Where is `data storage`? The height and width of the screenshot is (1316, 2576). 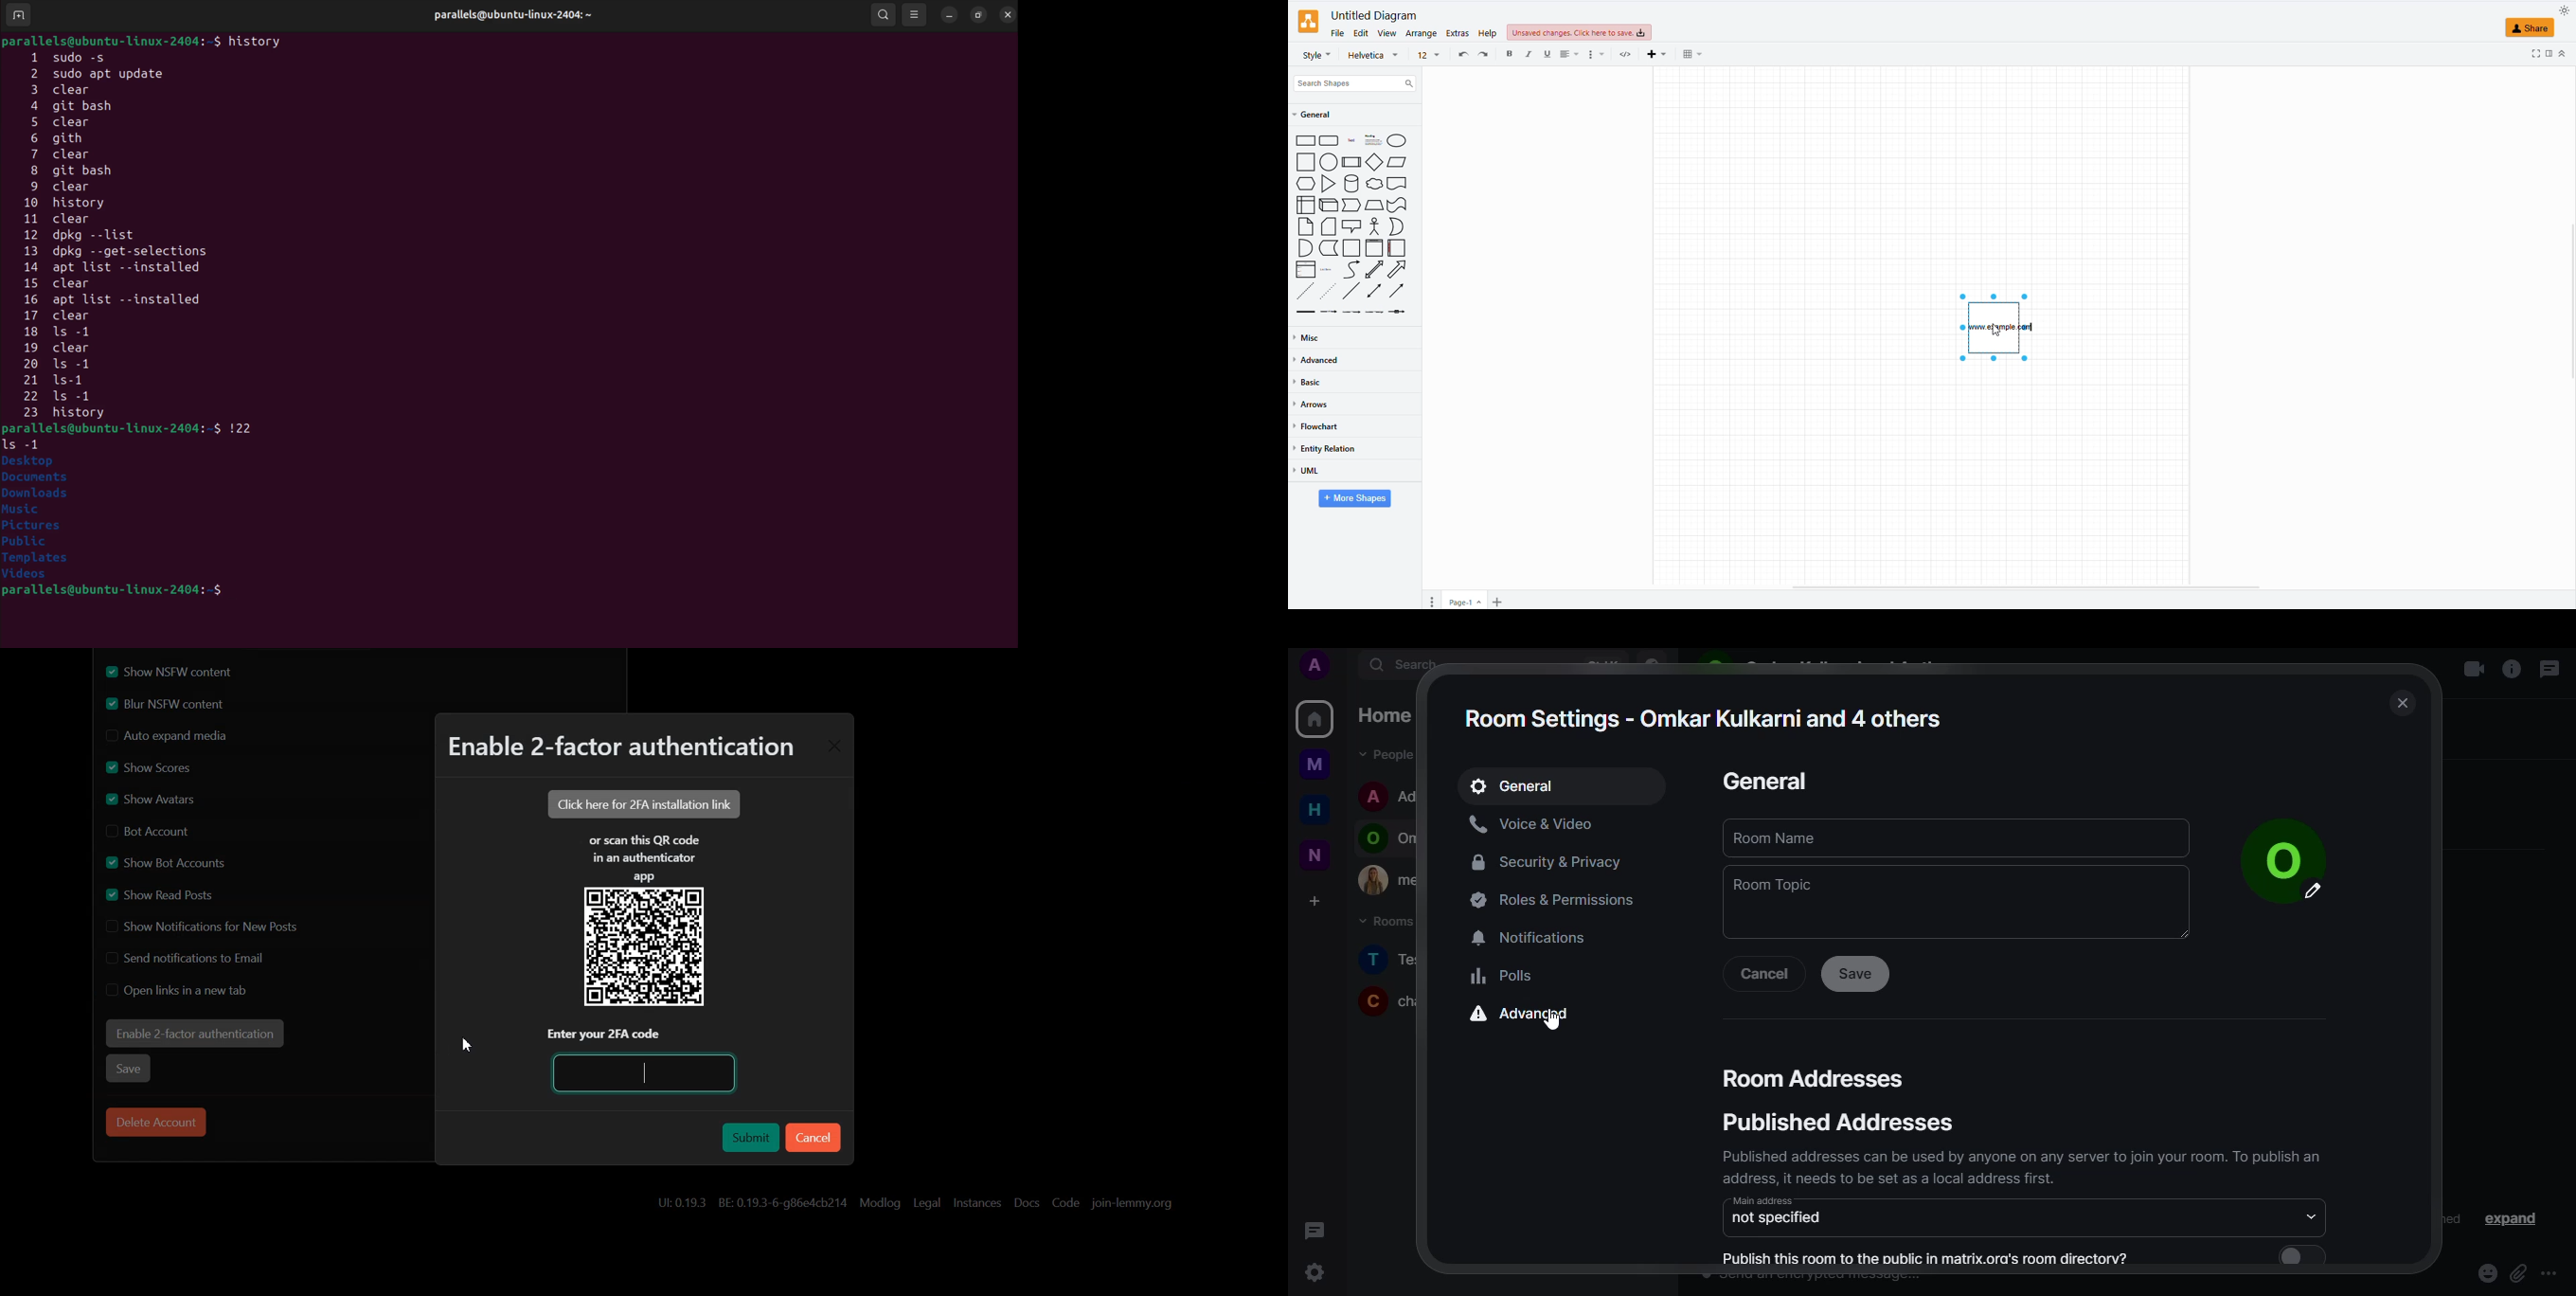 data storage is located at coordinates (1330, 248).